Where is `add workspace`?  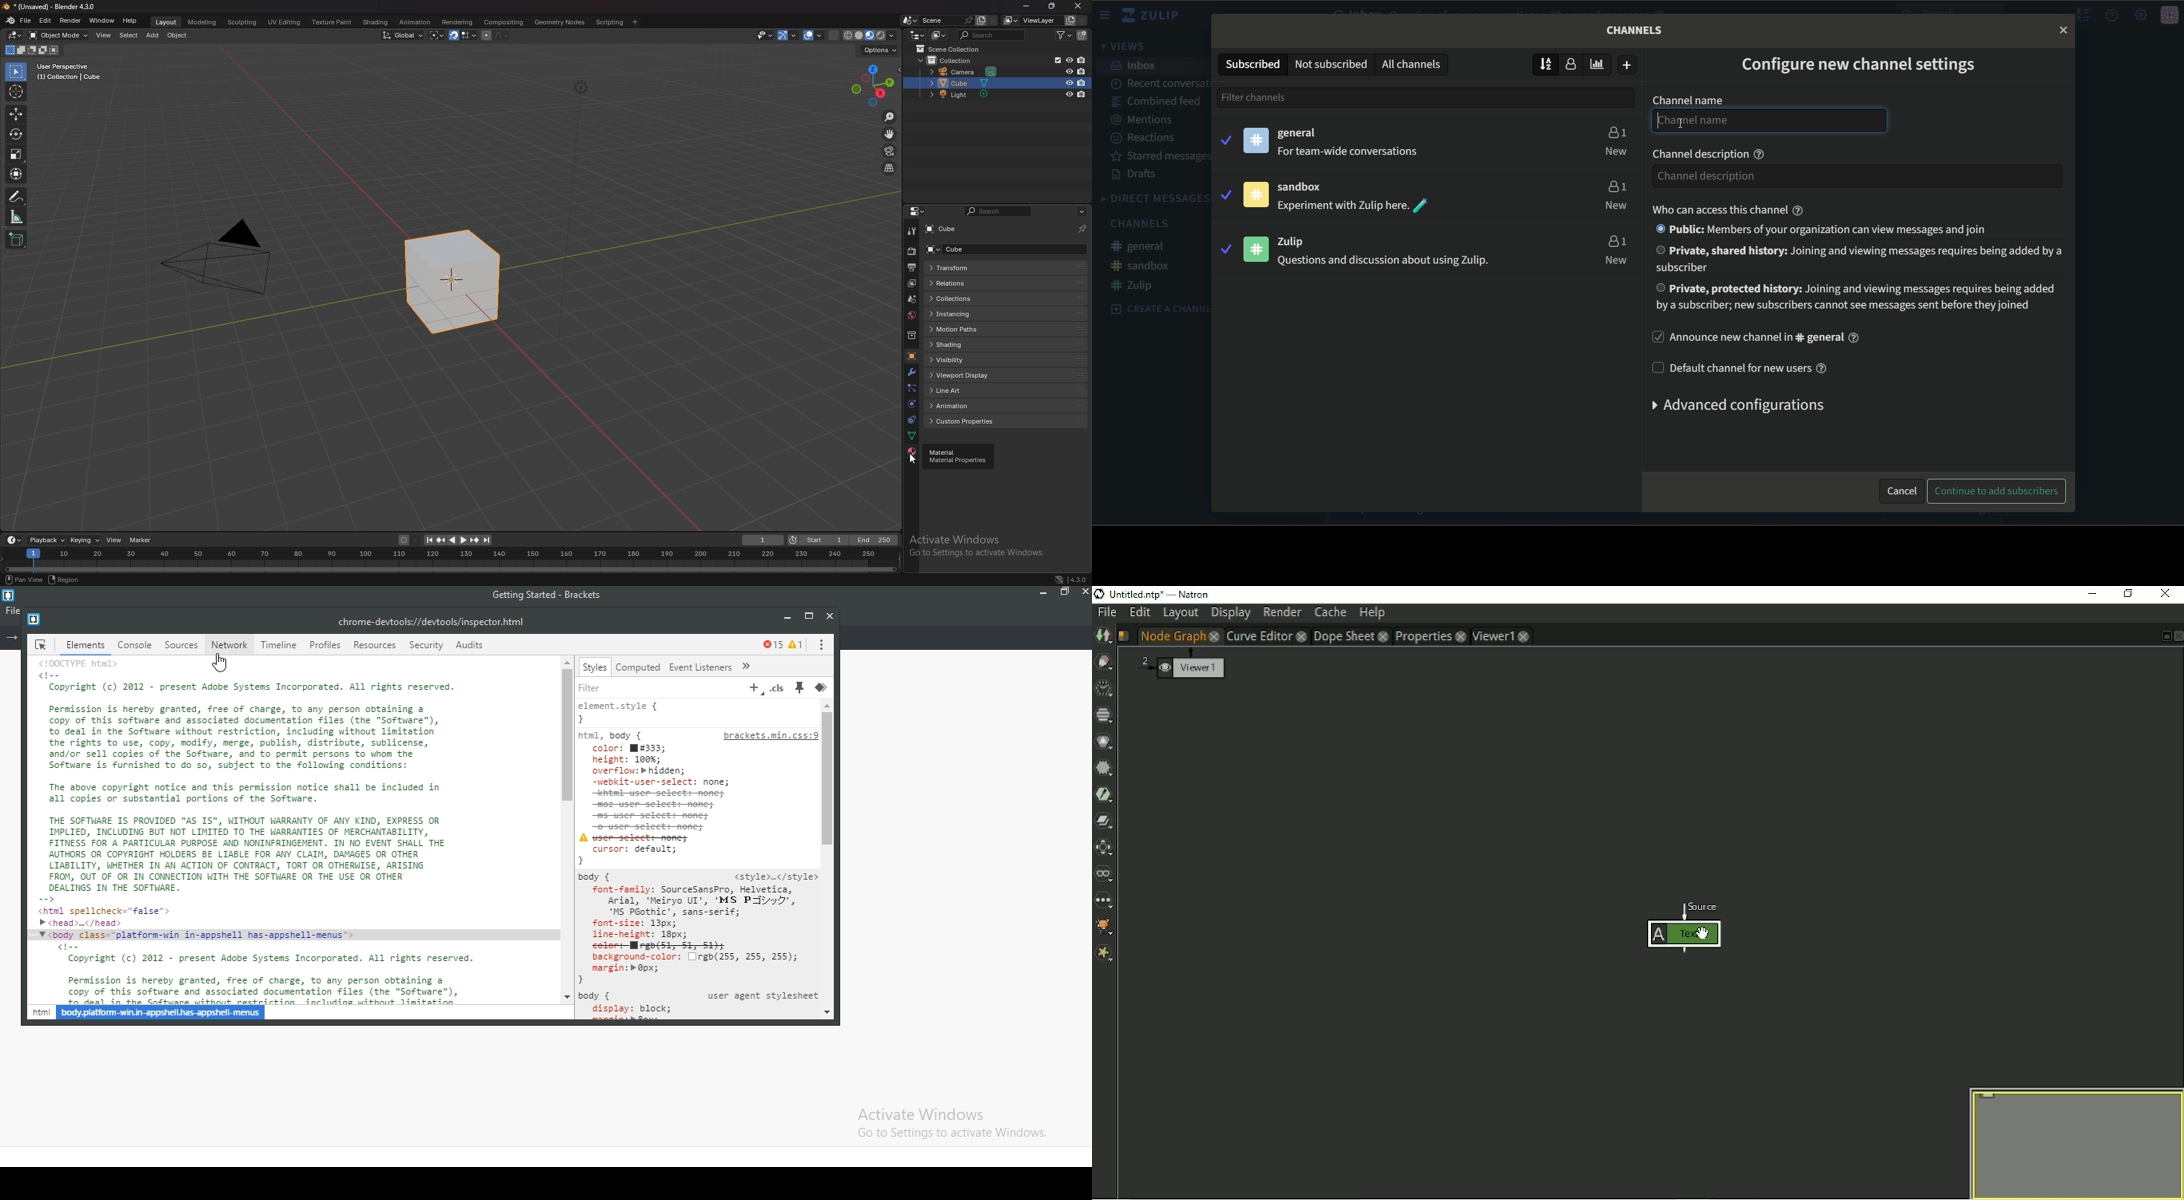
add workspace is located at coordinates (635, 22).